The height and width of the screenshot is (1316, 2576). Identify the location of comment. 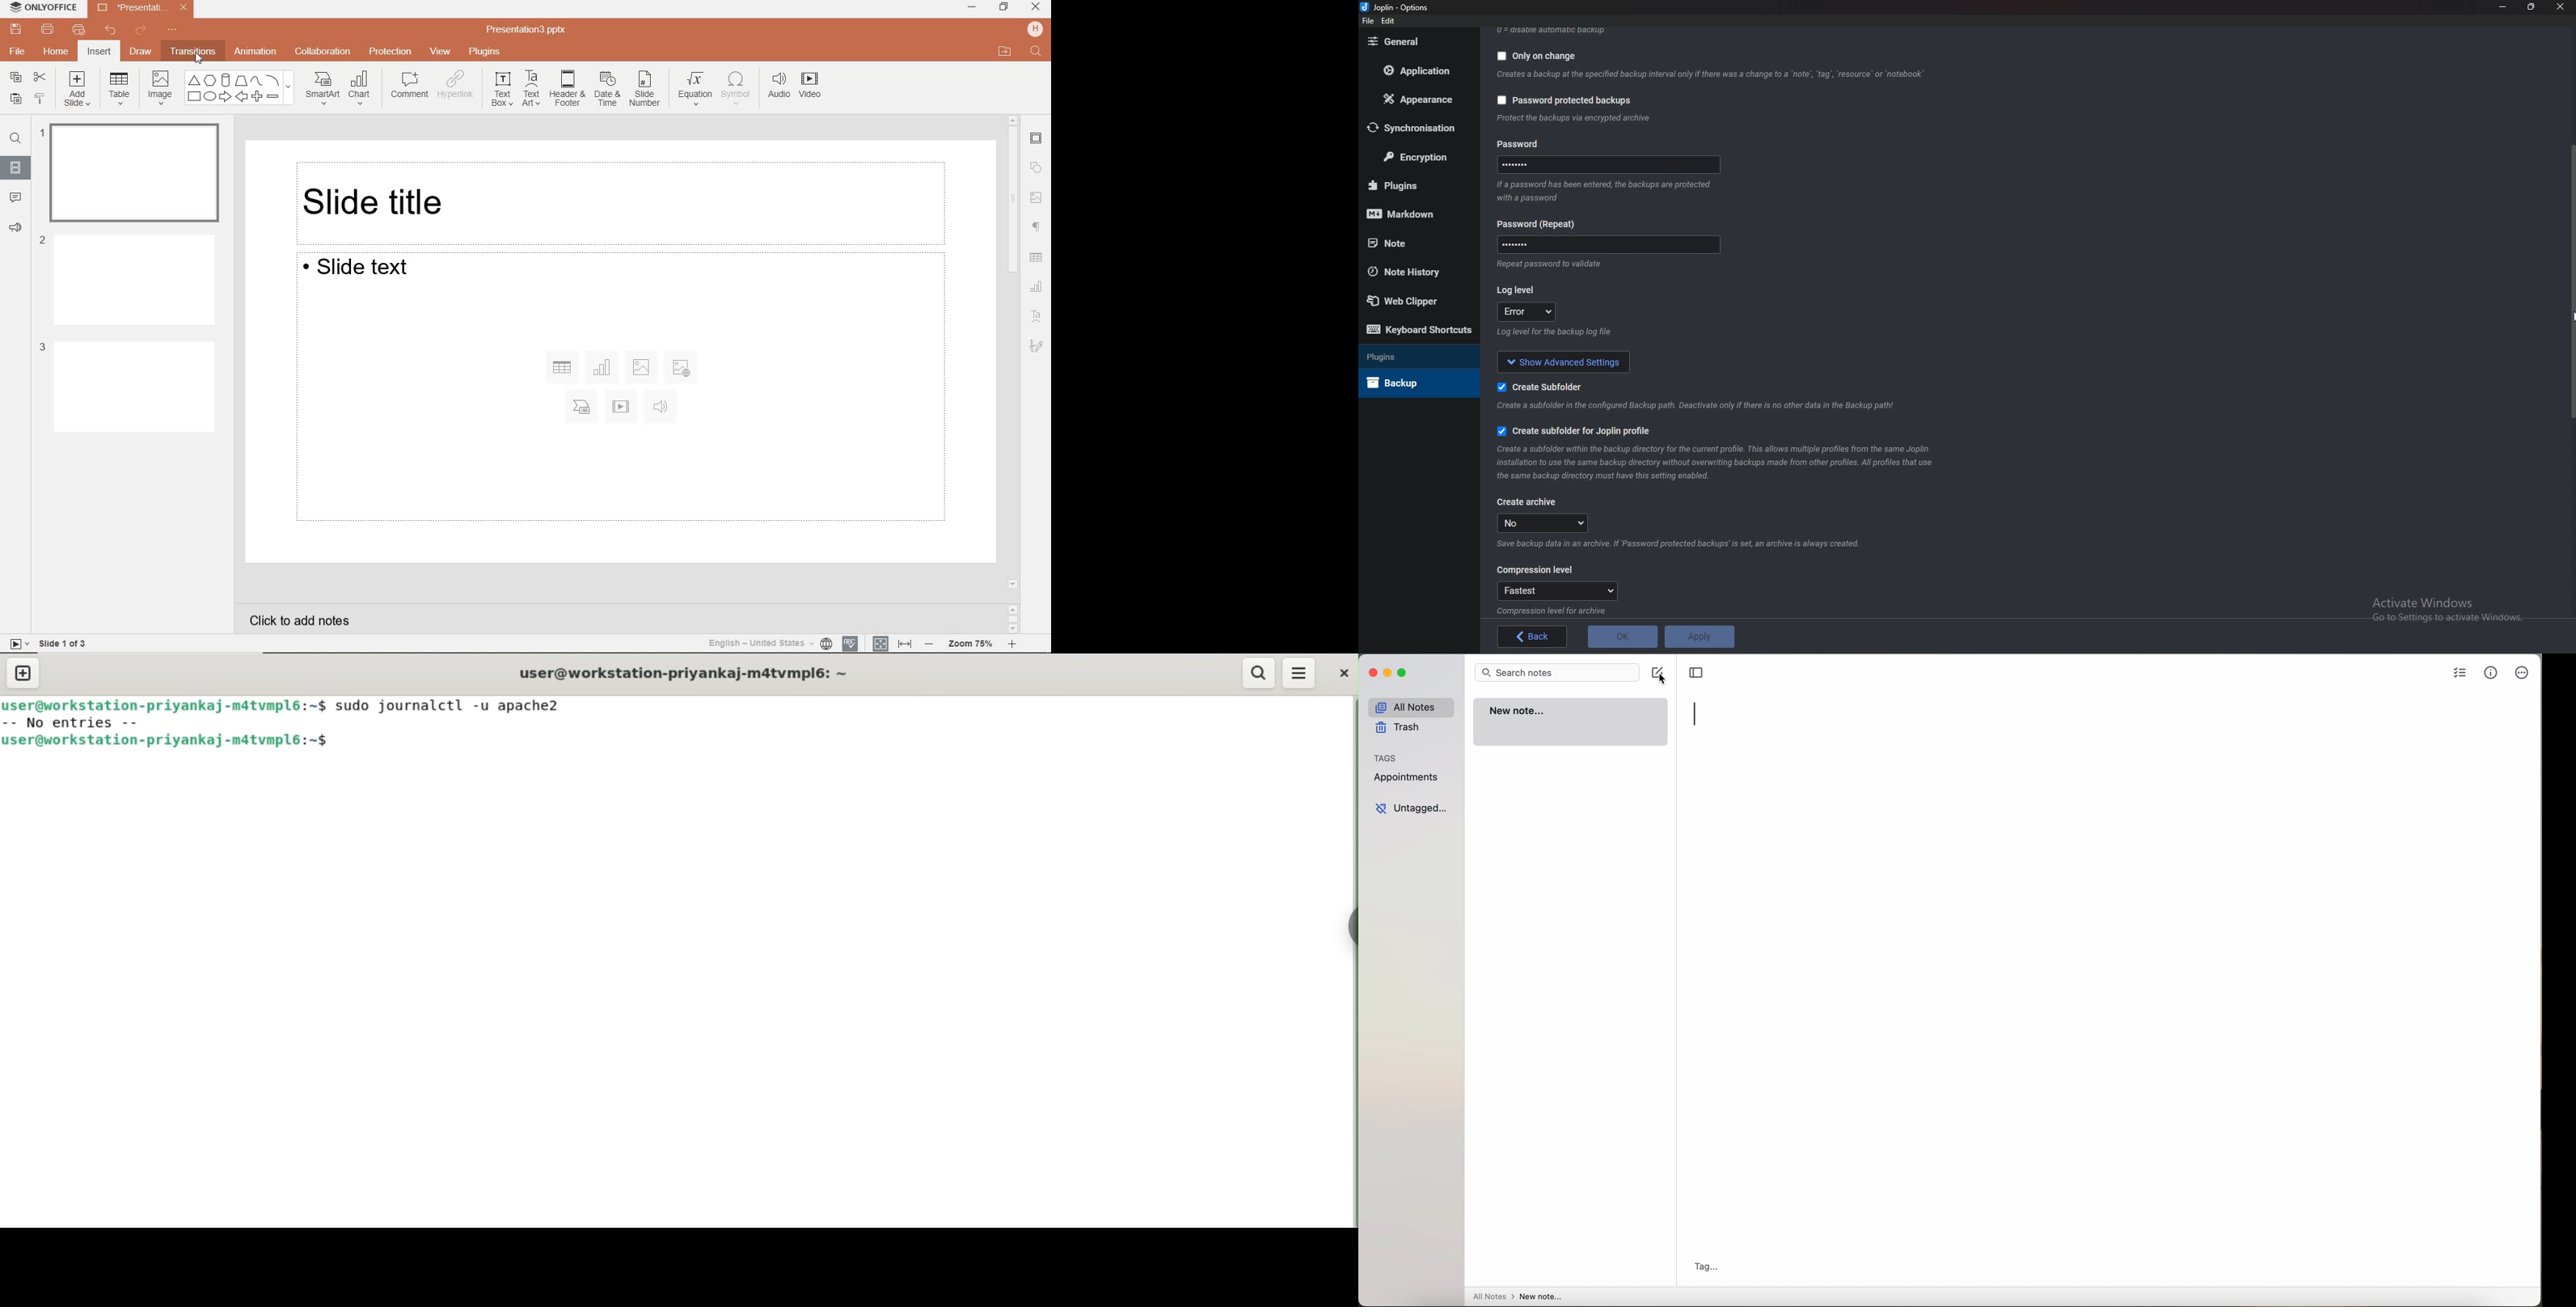
(16, 197).